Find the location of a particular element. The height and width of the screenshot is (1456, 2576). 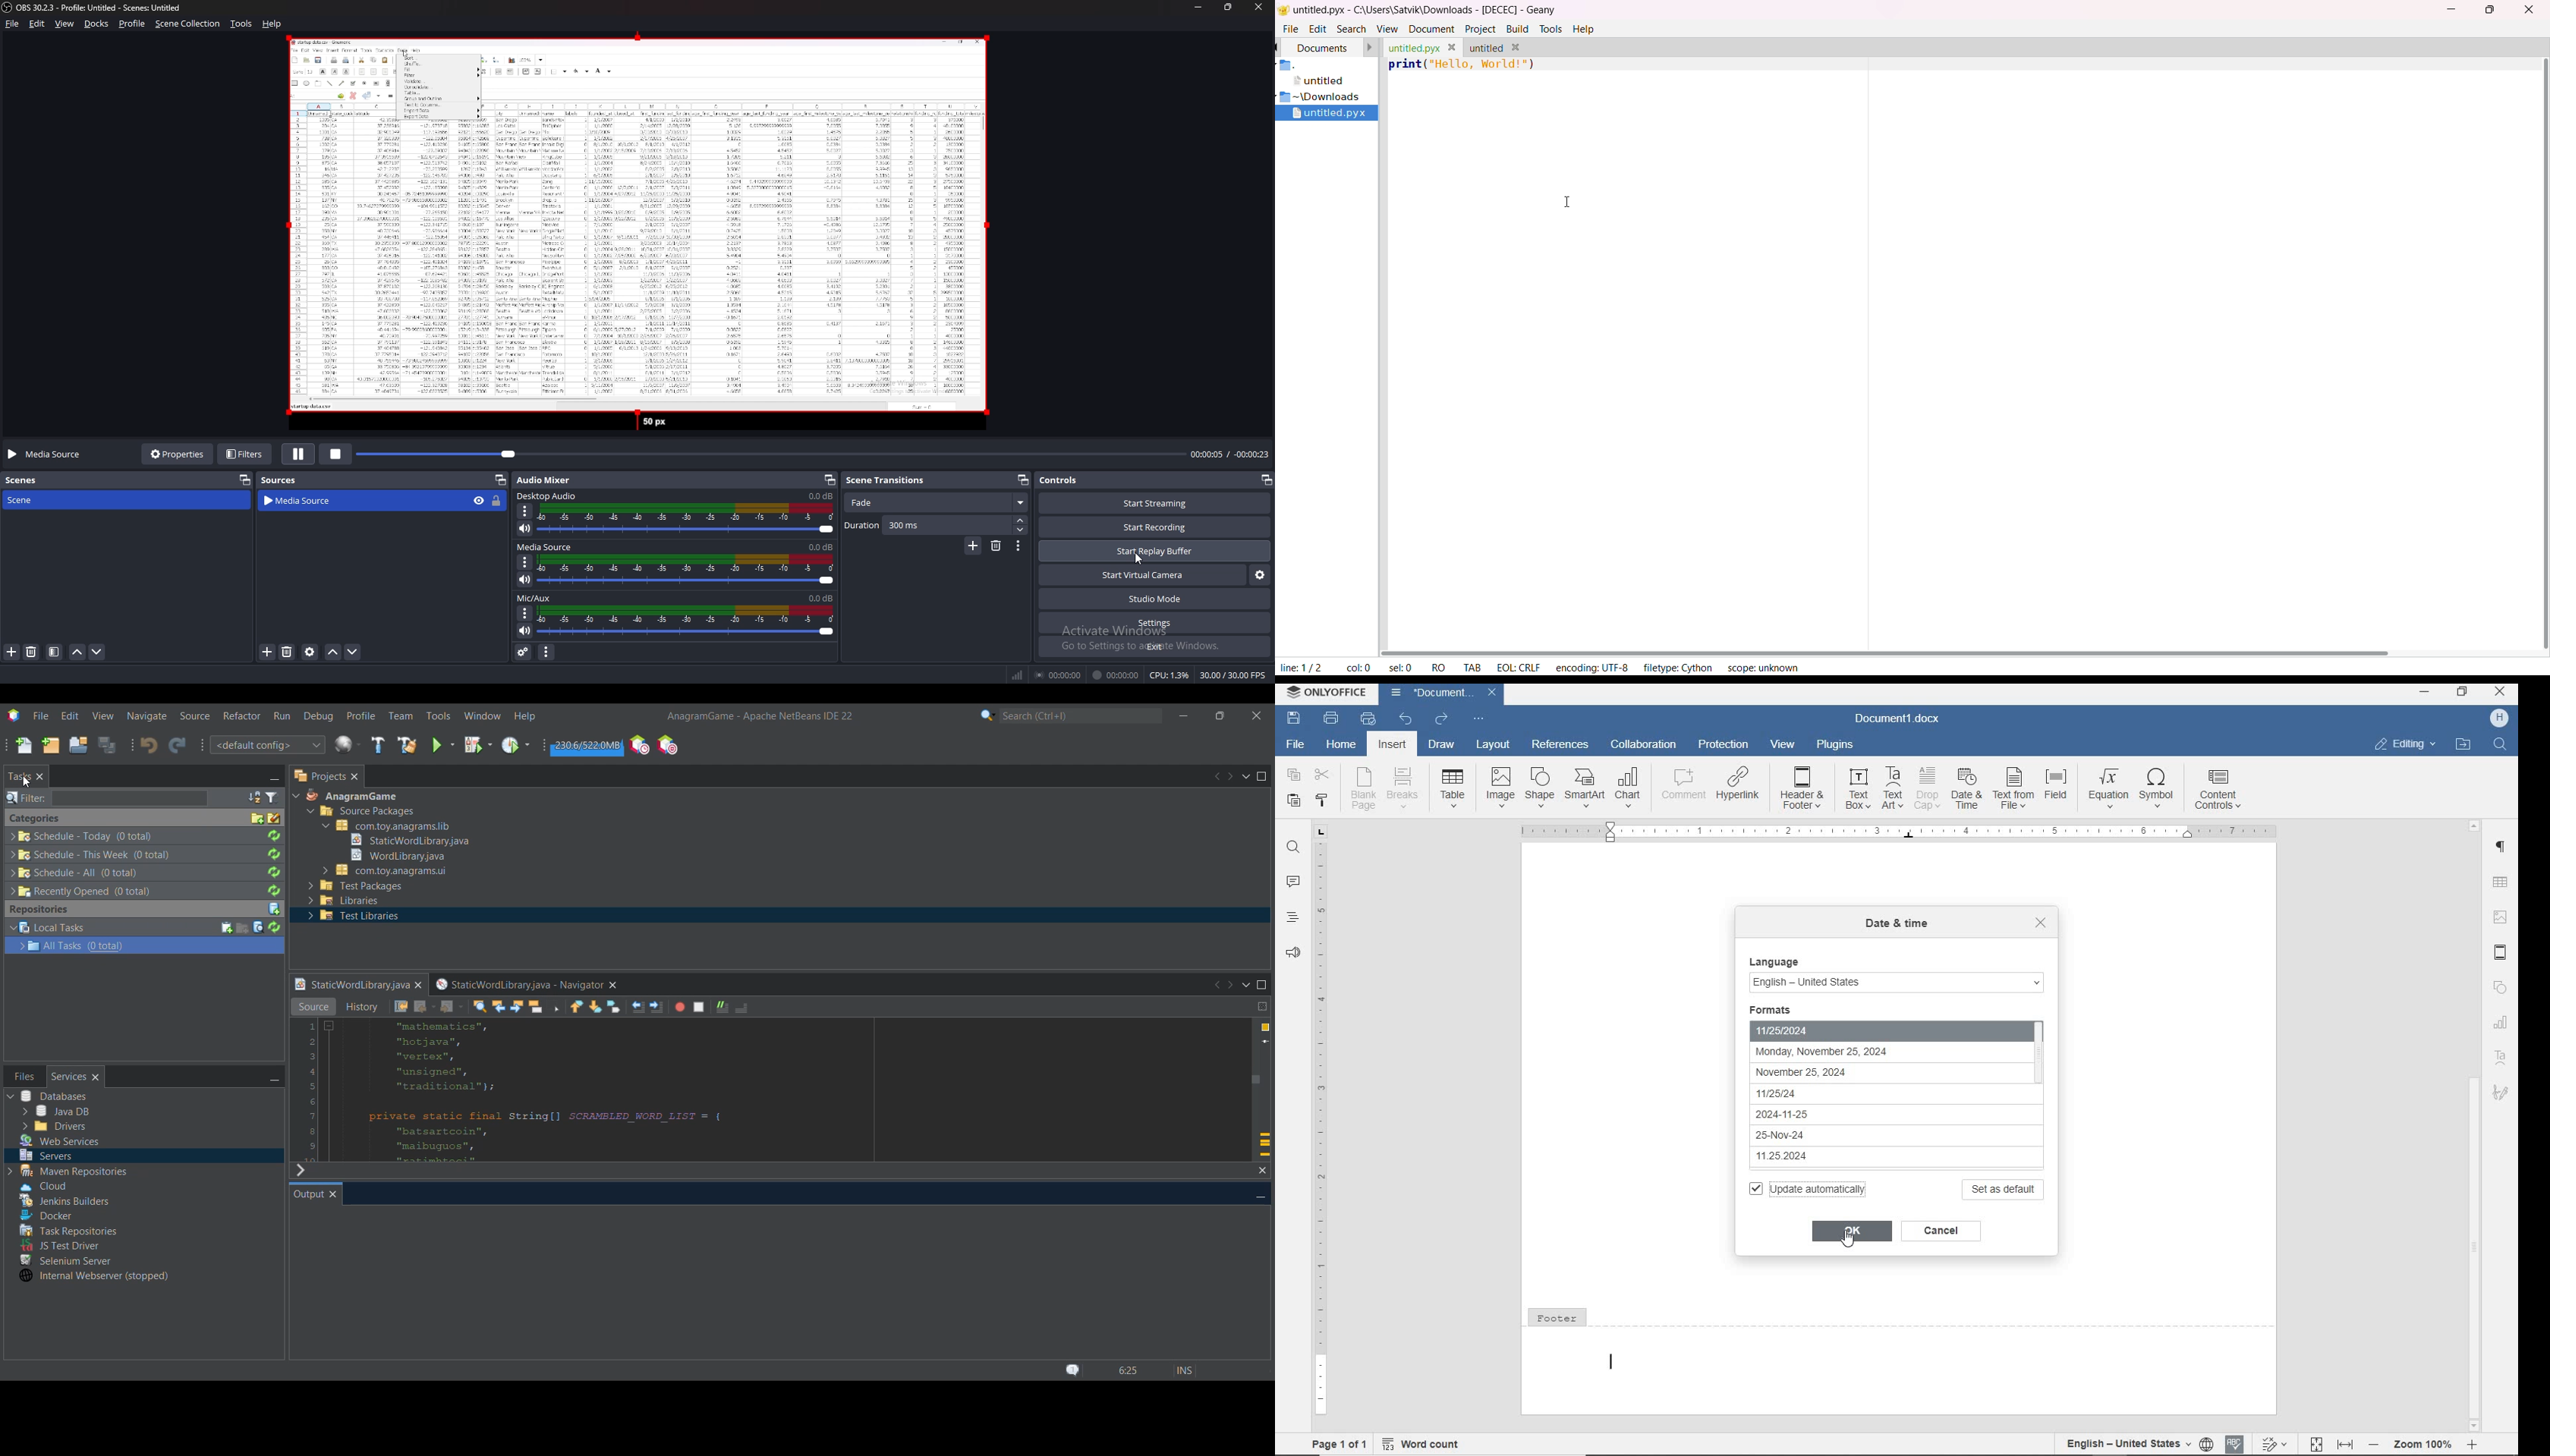

English — United States - is located at coordinates (1897, 979).